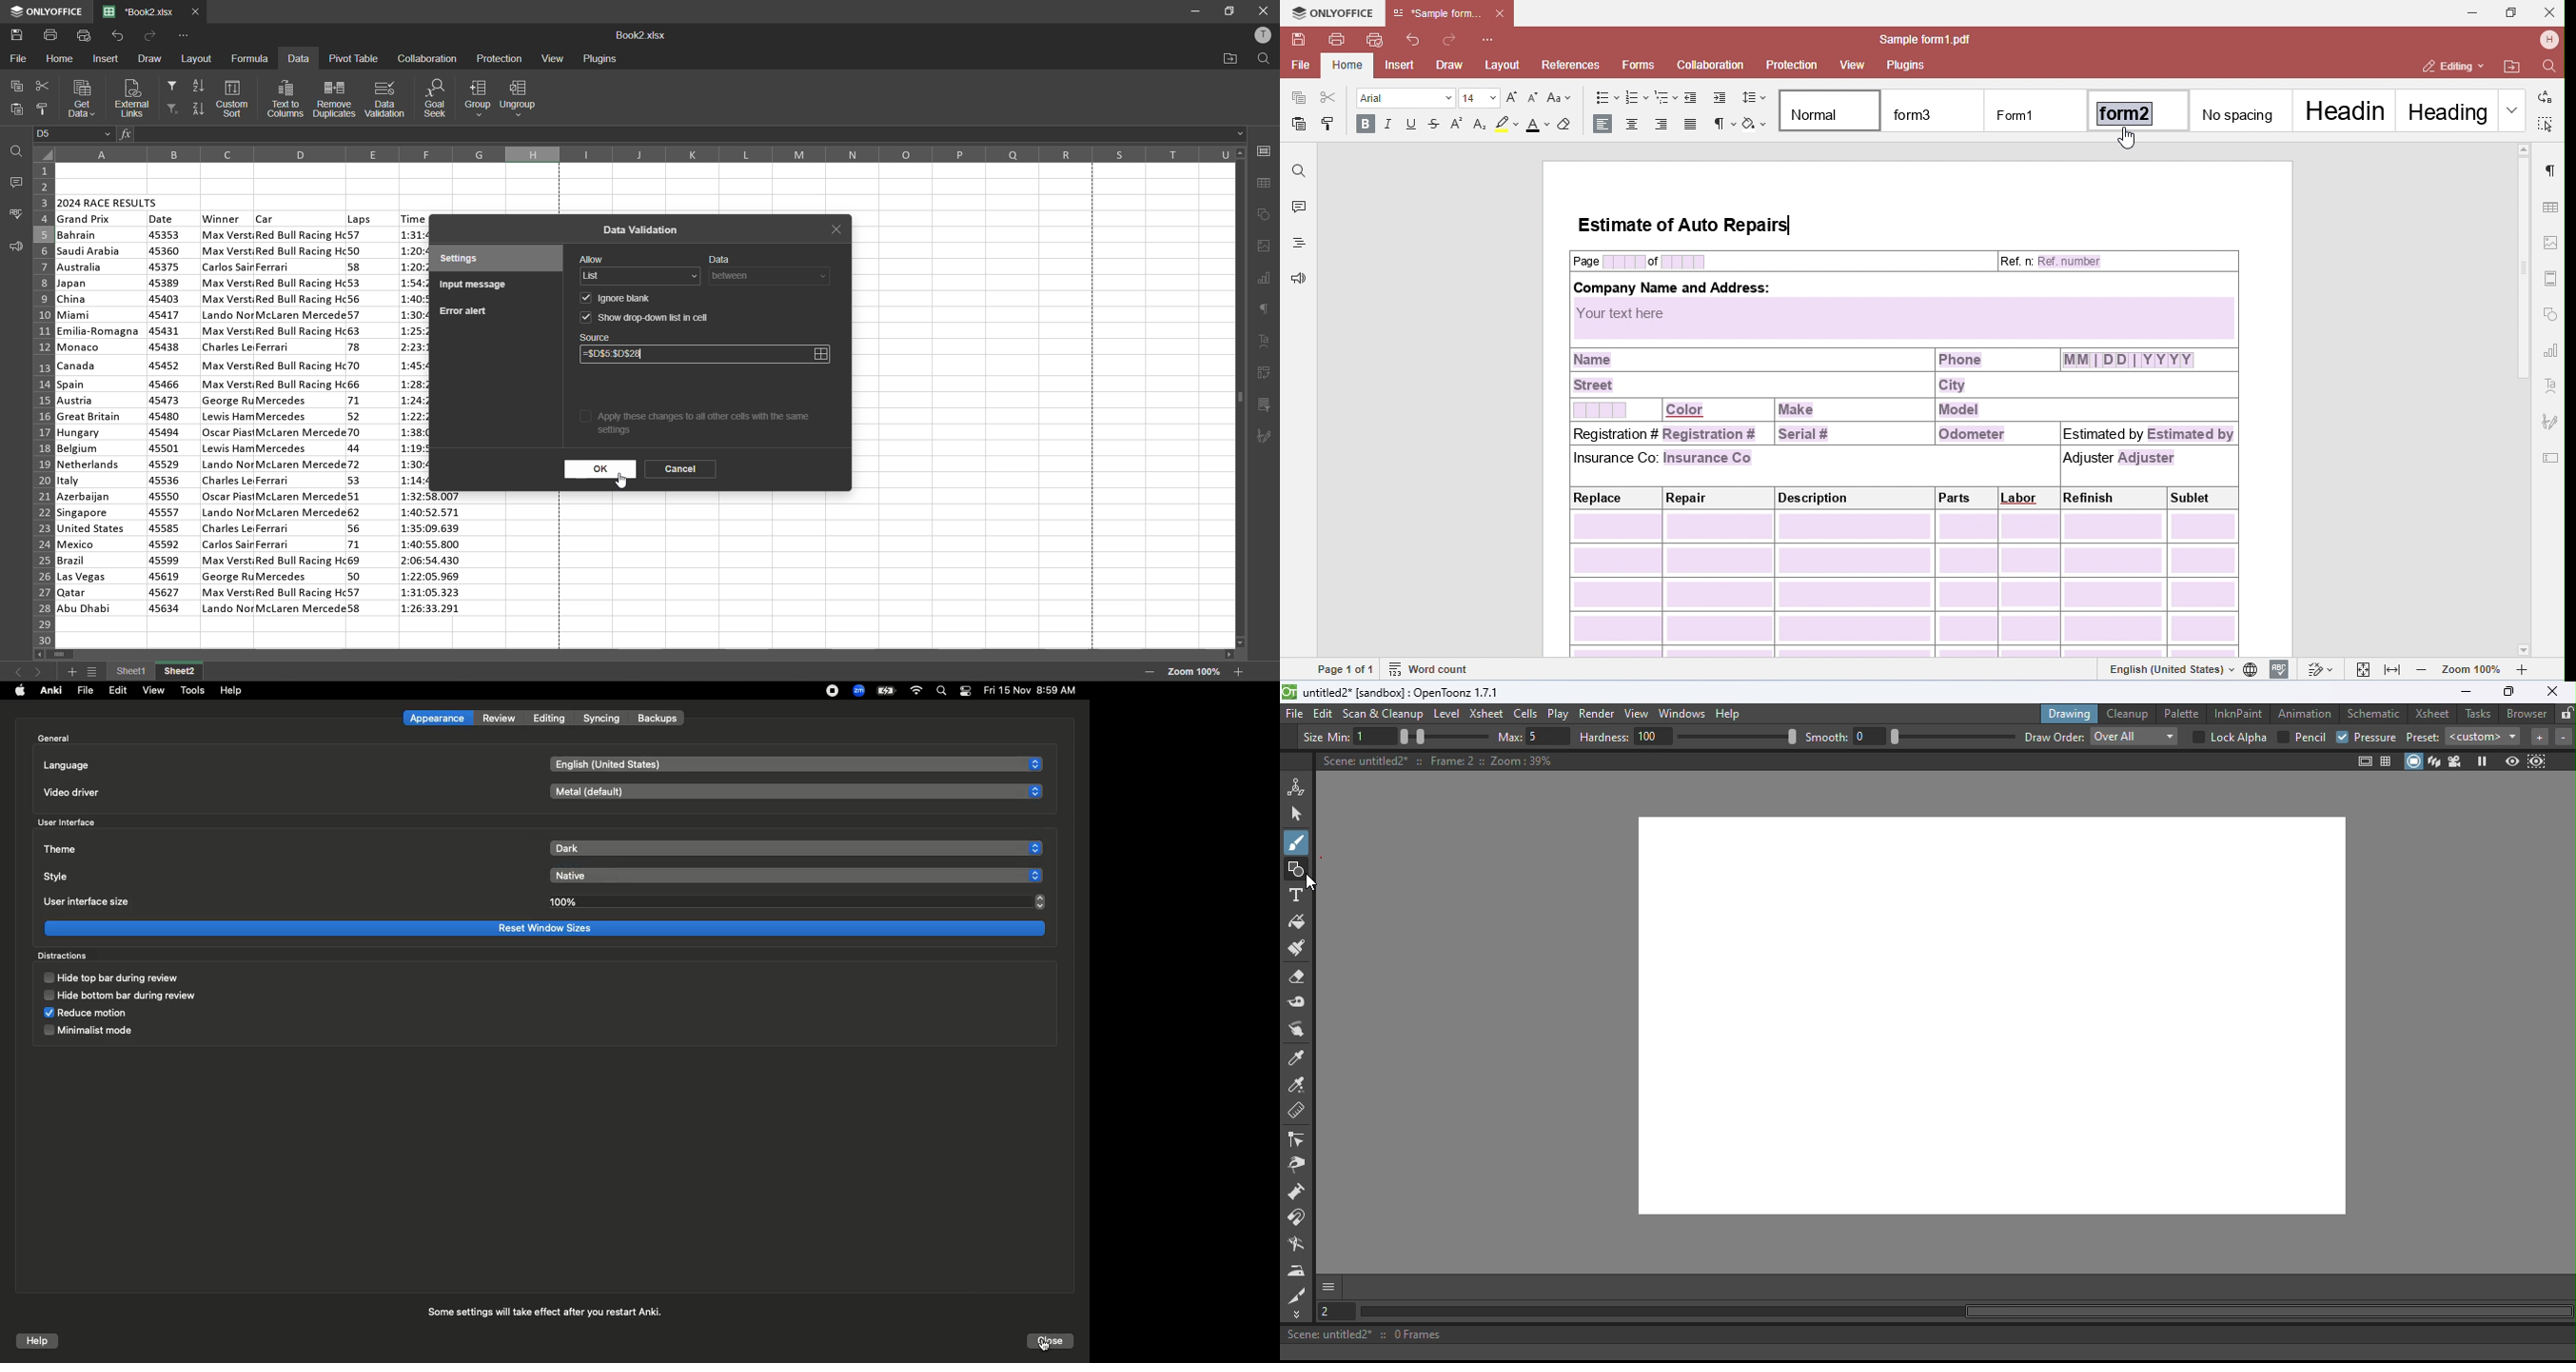 Image resolution: width=2576 pixels, height=1372 pixels. I want to click on undo, so click(117, 35).